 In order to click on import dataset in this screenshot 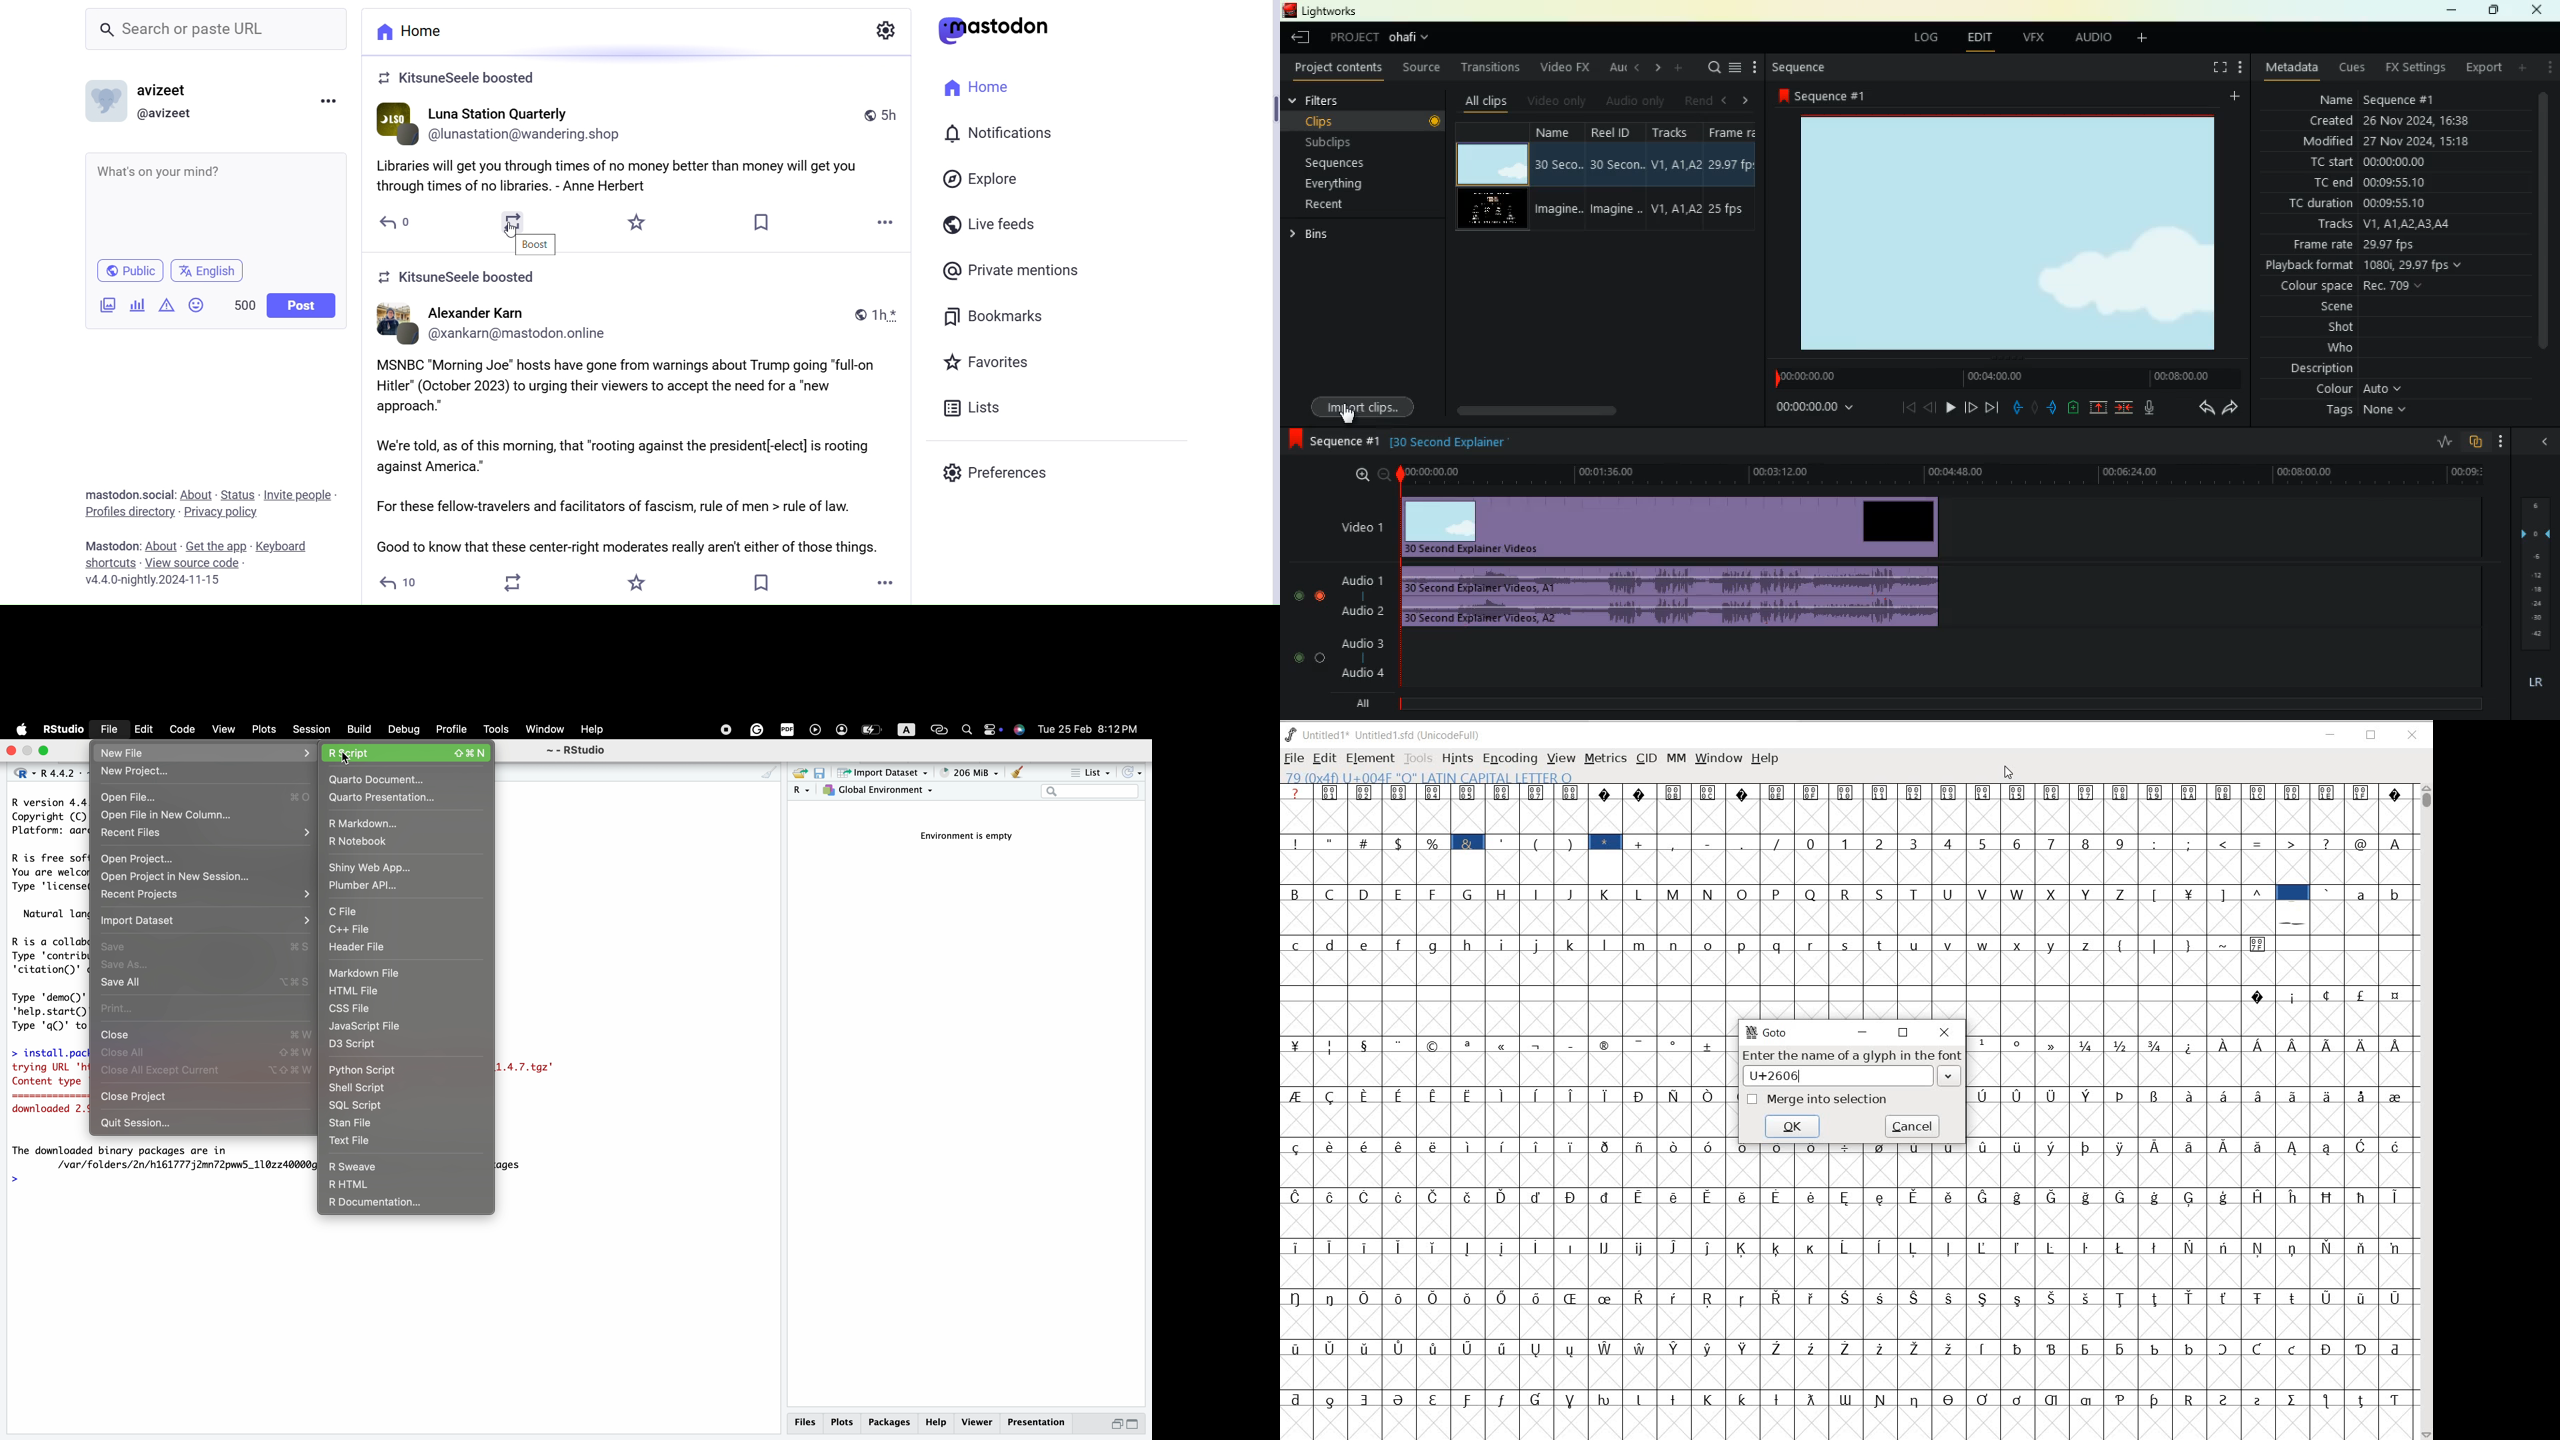, I will do `click(883, 774)`.